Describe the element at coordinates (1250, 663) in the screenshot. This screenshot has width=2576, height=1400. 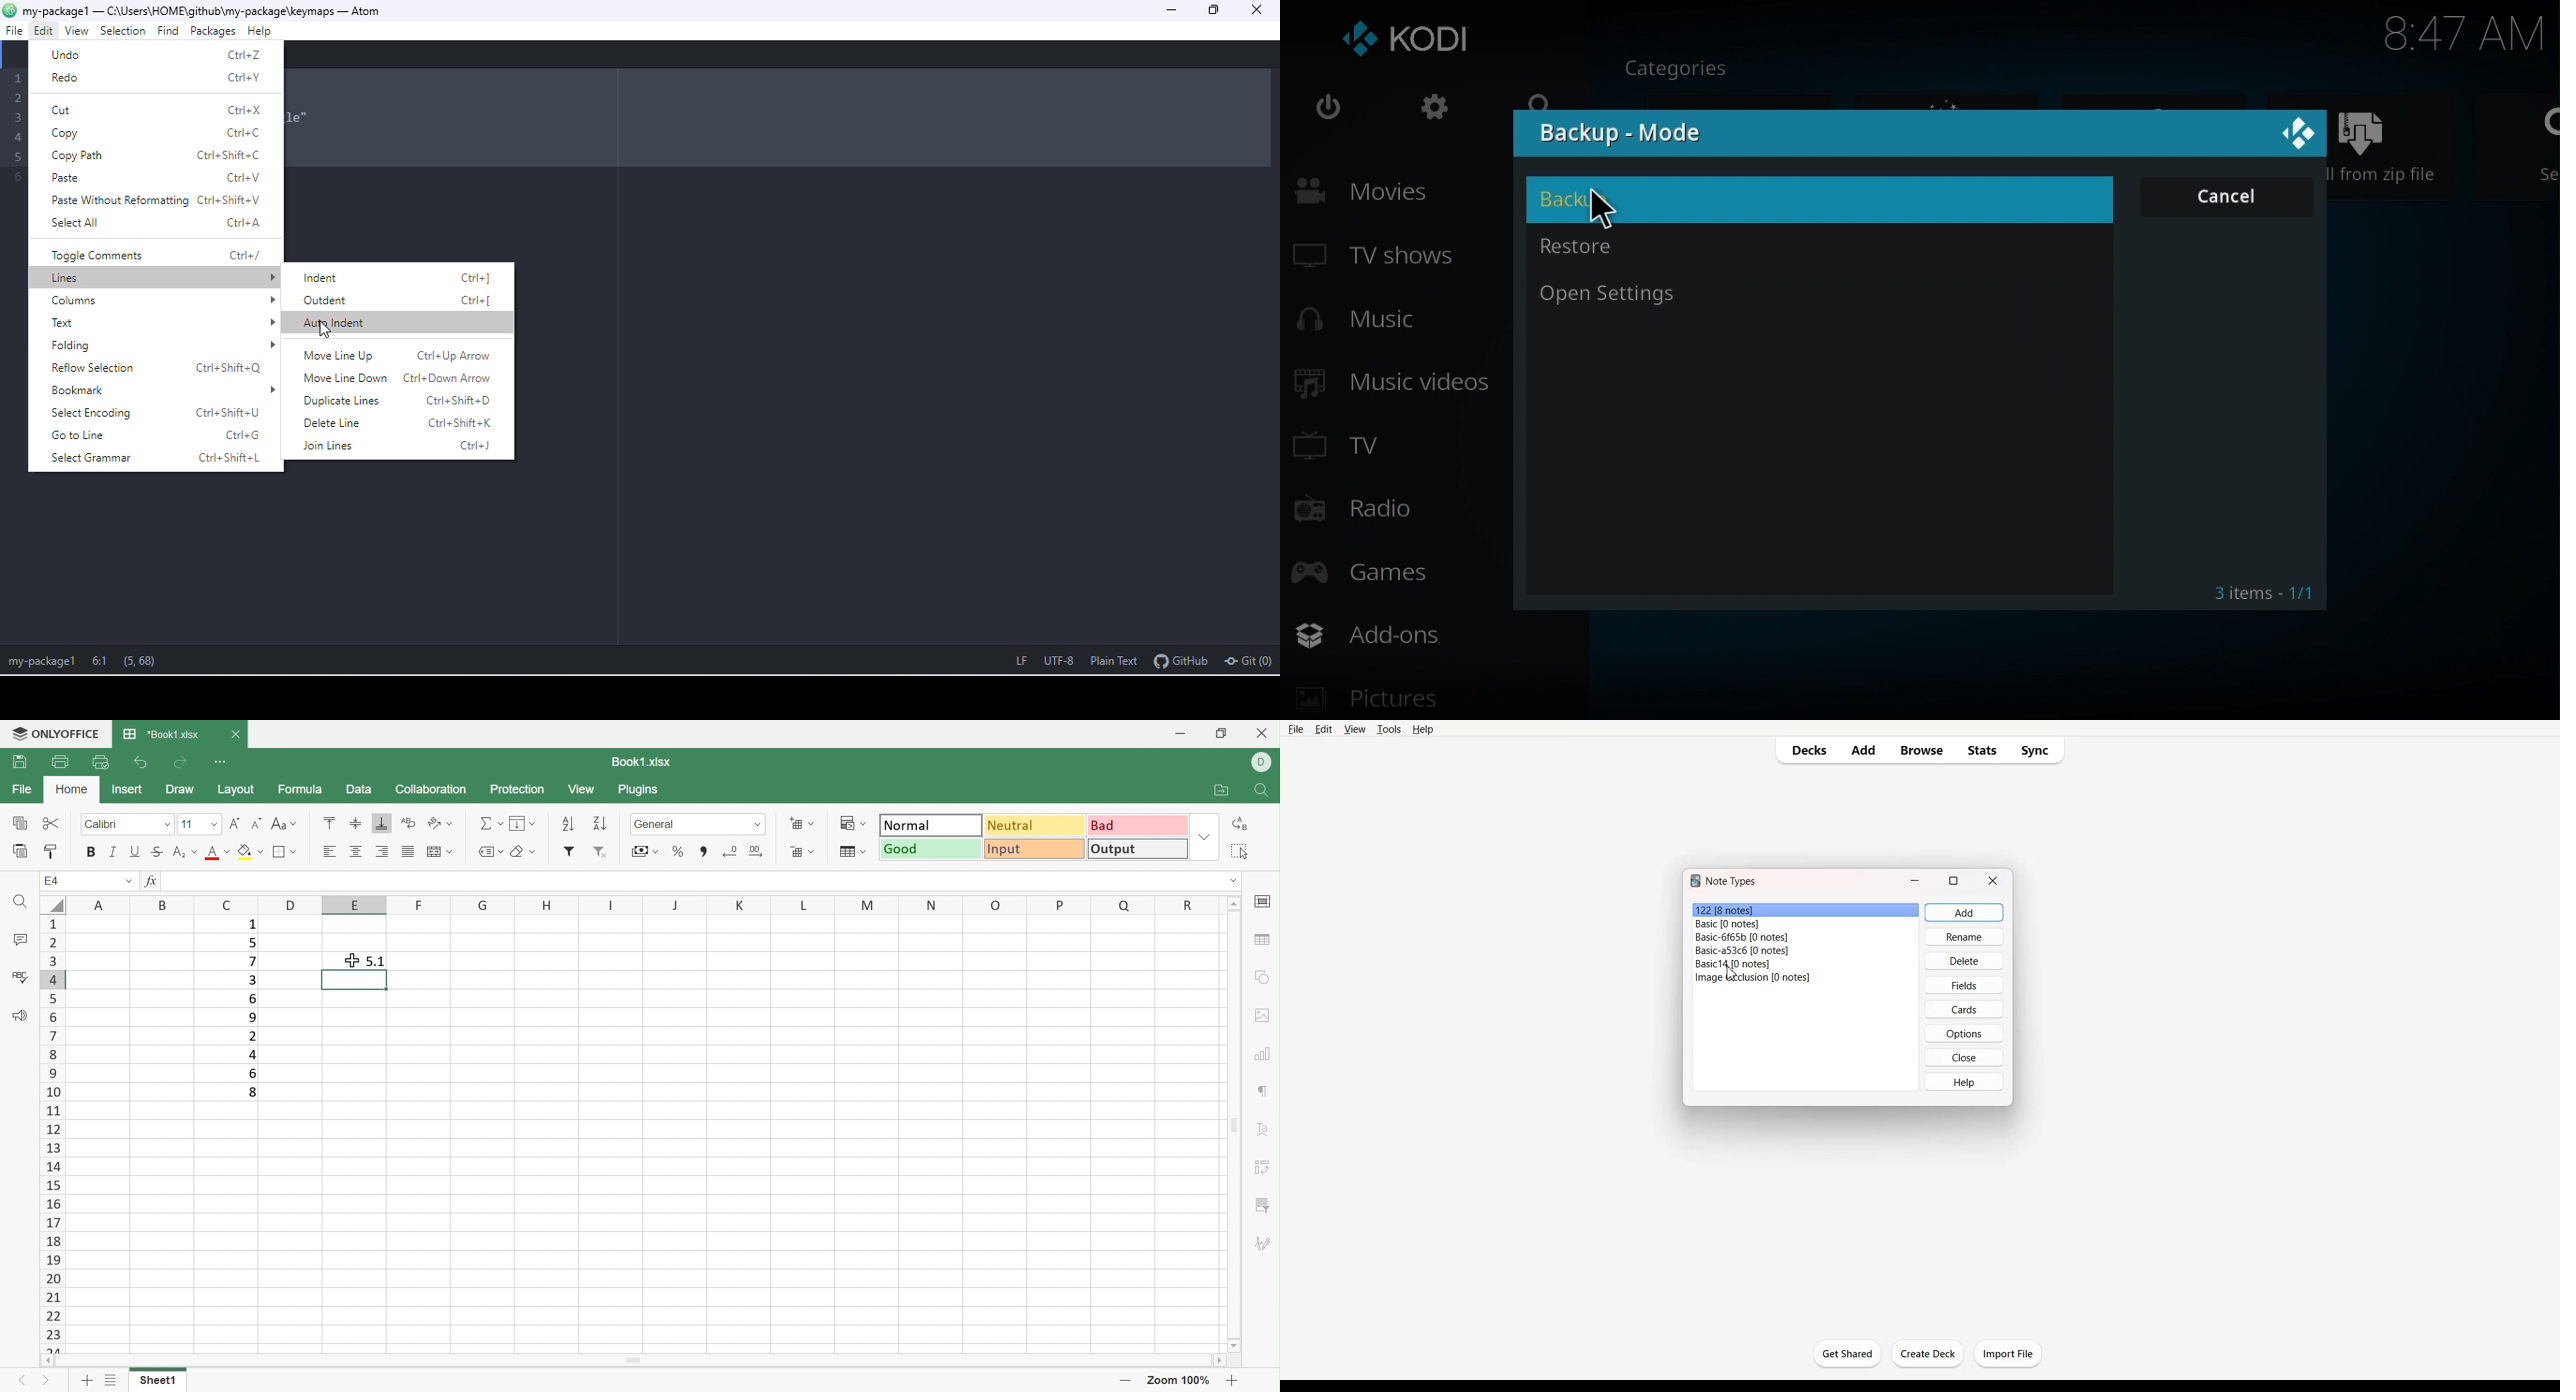
I see `git (0)` at that location.